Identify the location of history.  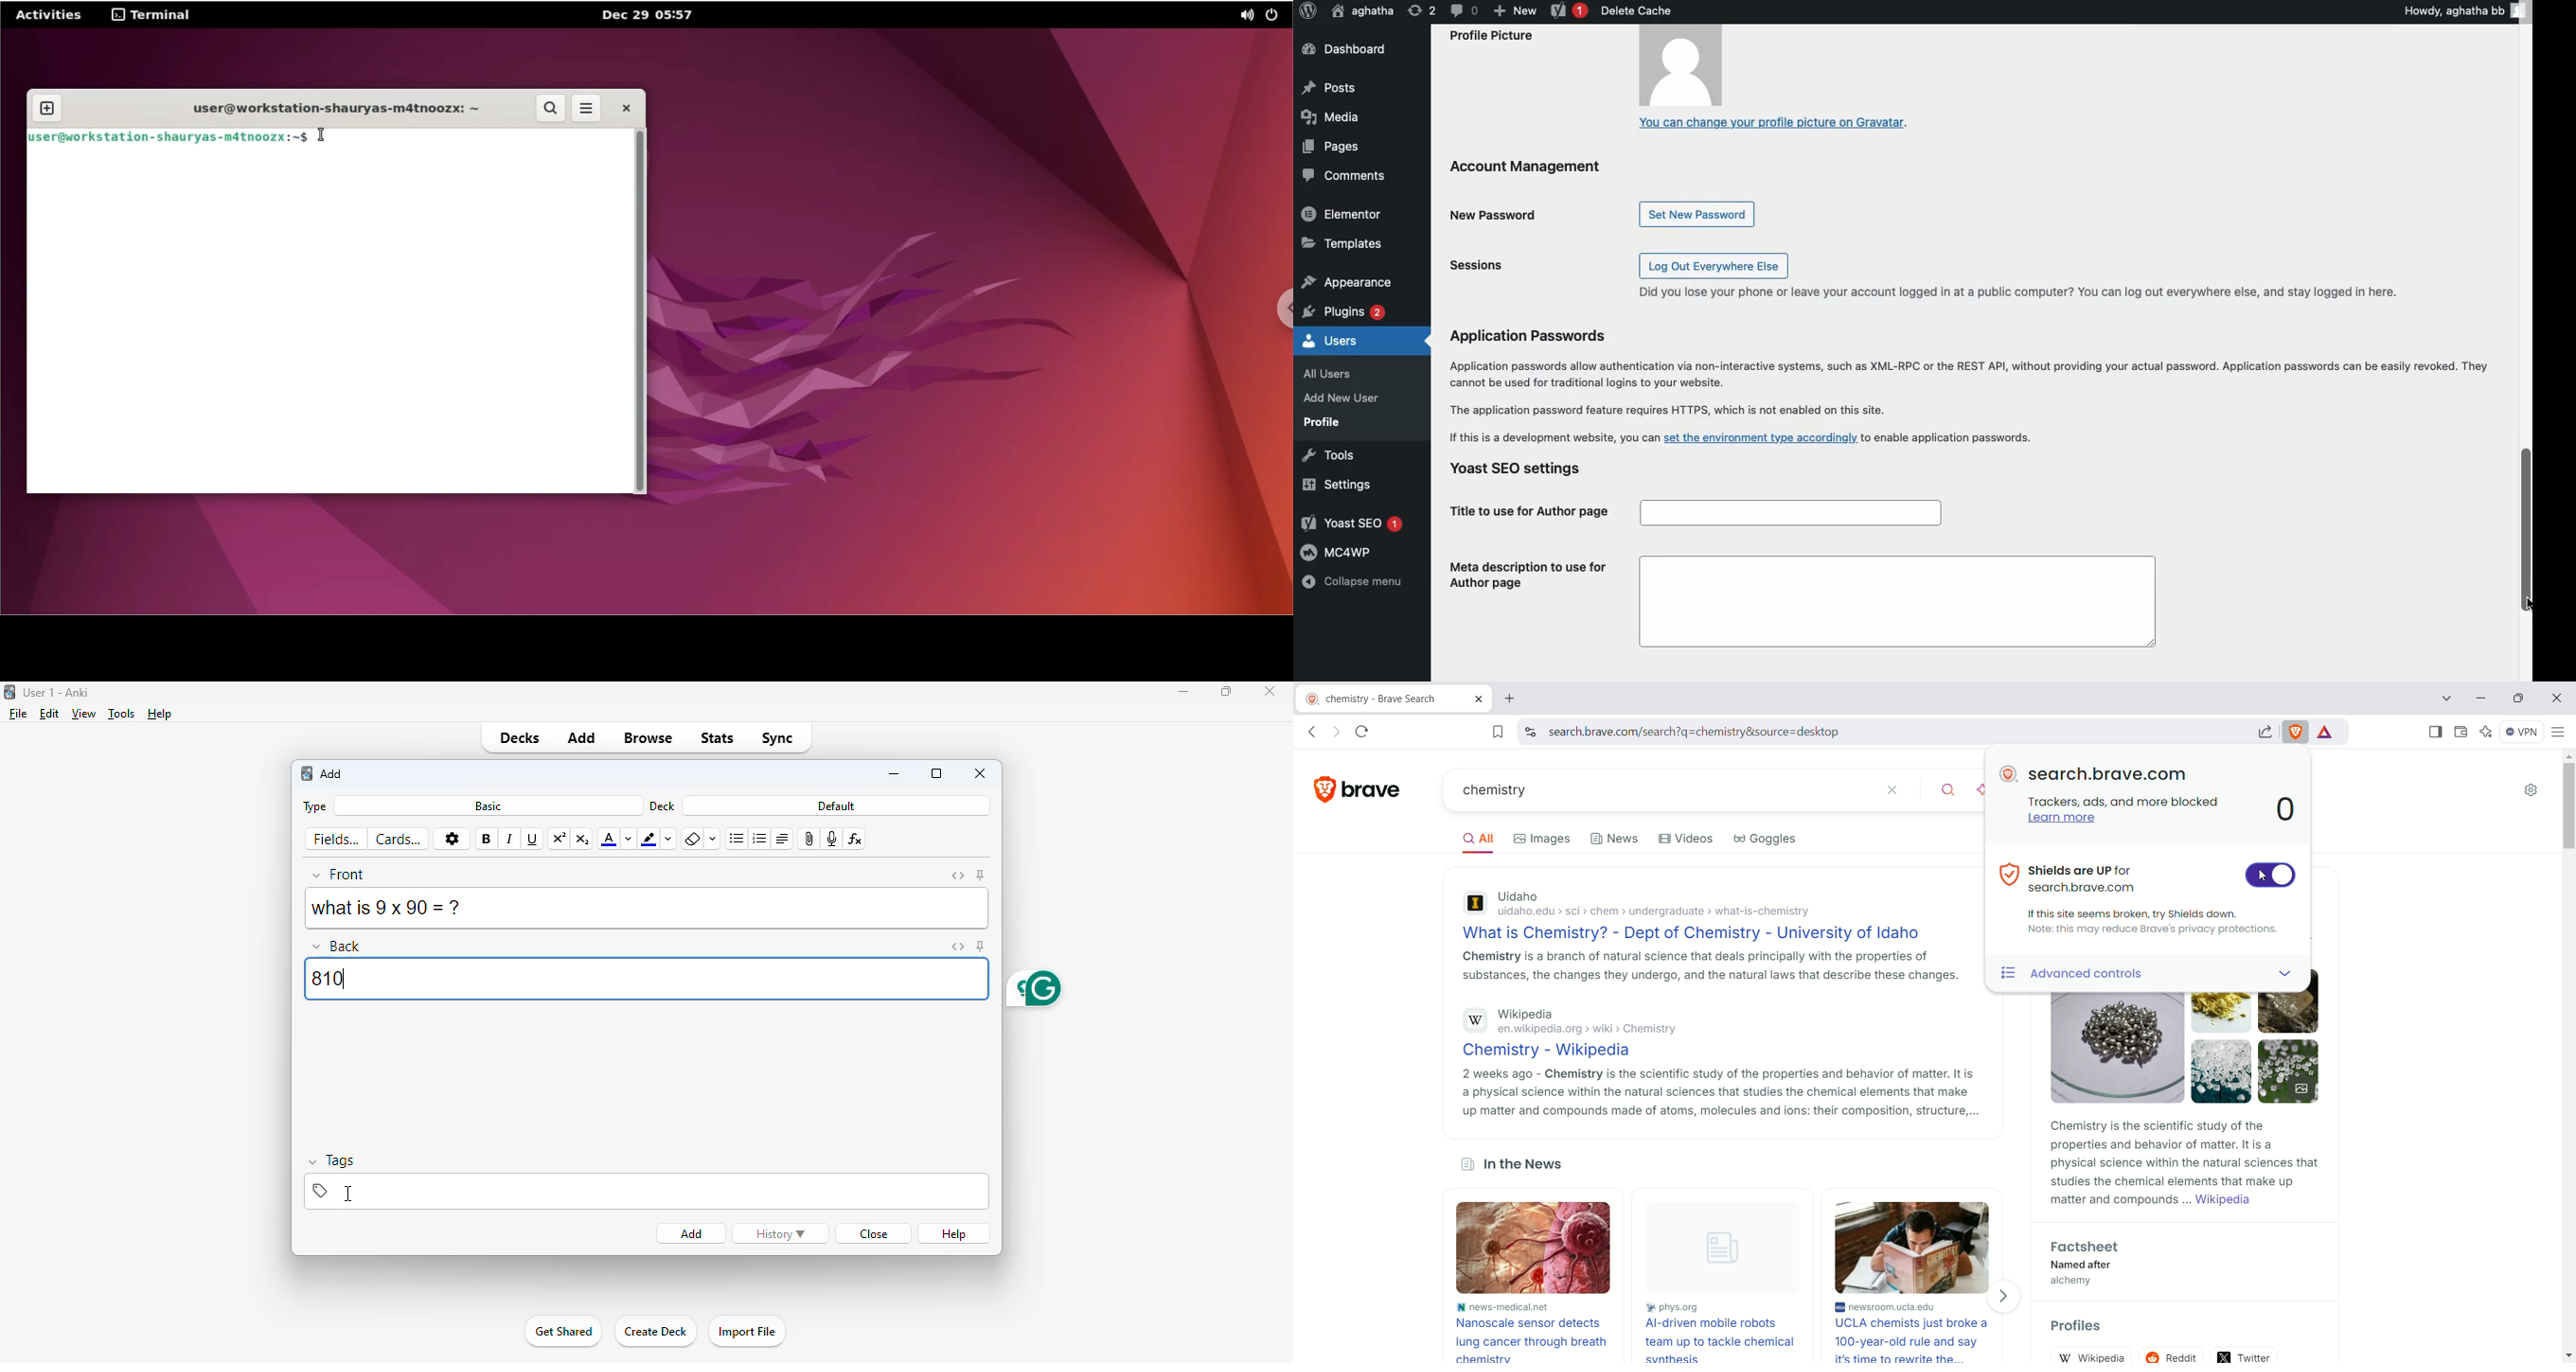
(780, 1233).